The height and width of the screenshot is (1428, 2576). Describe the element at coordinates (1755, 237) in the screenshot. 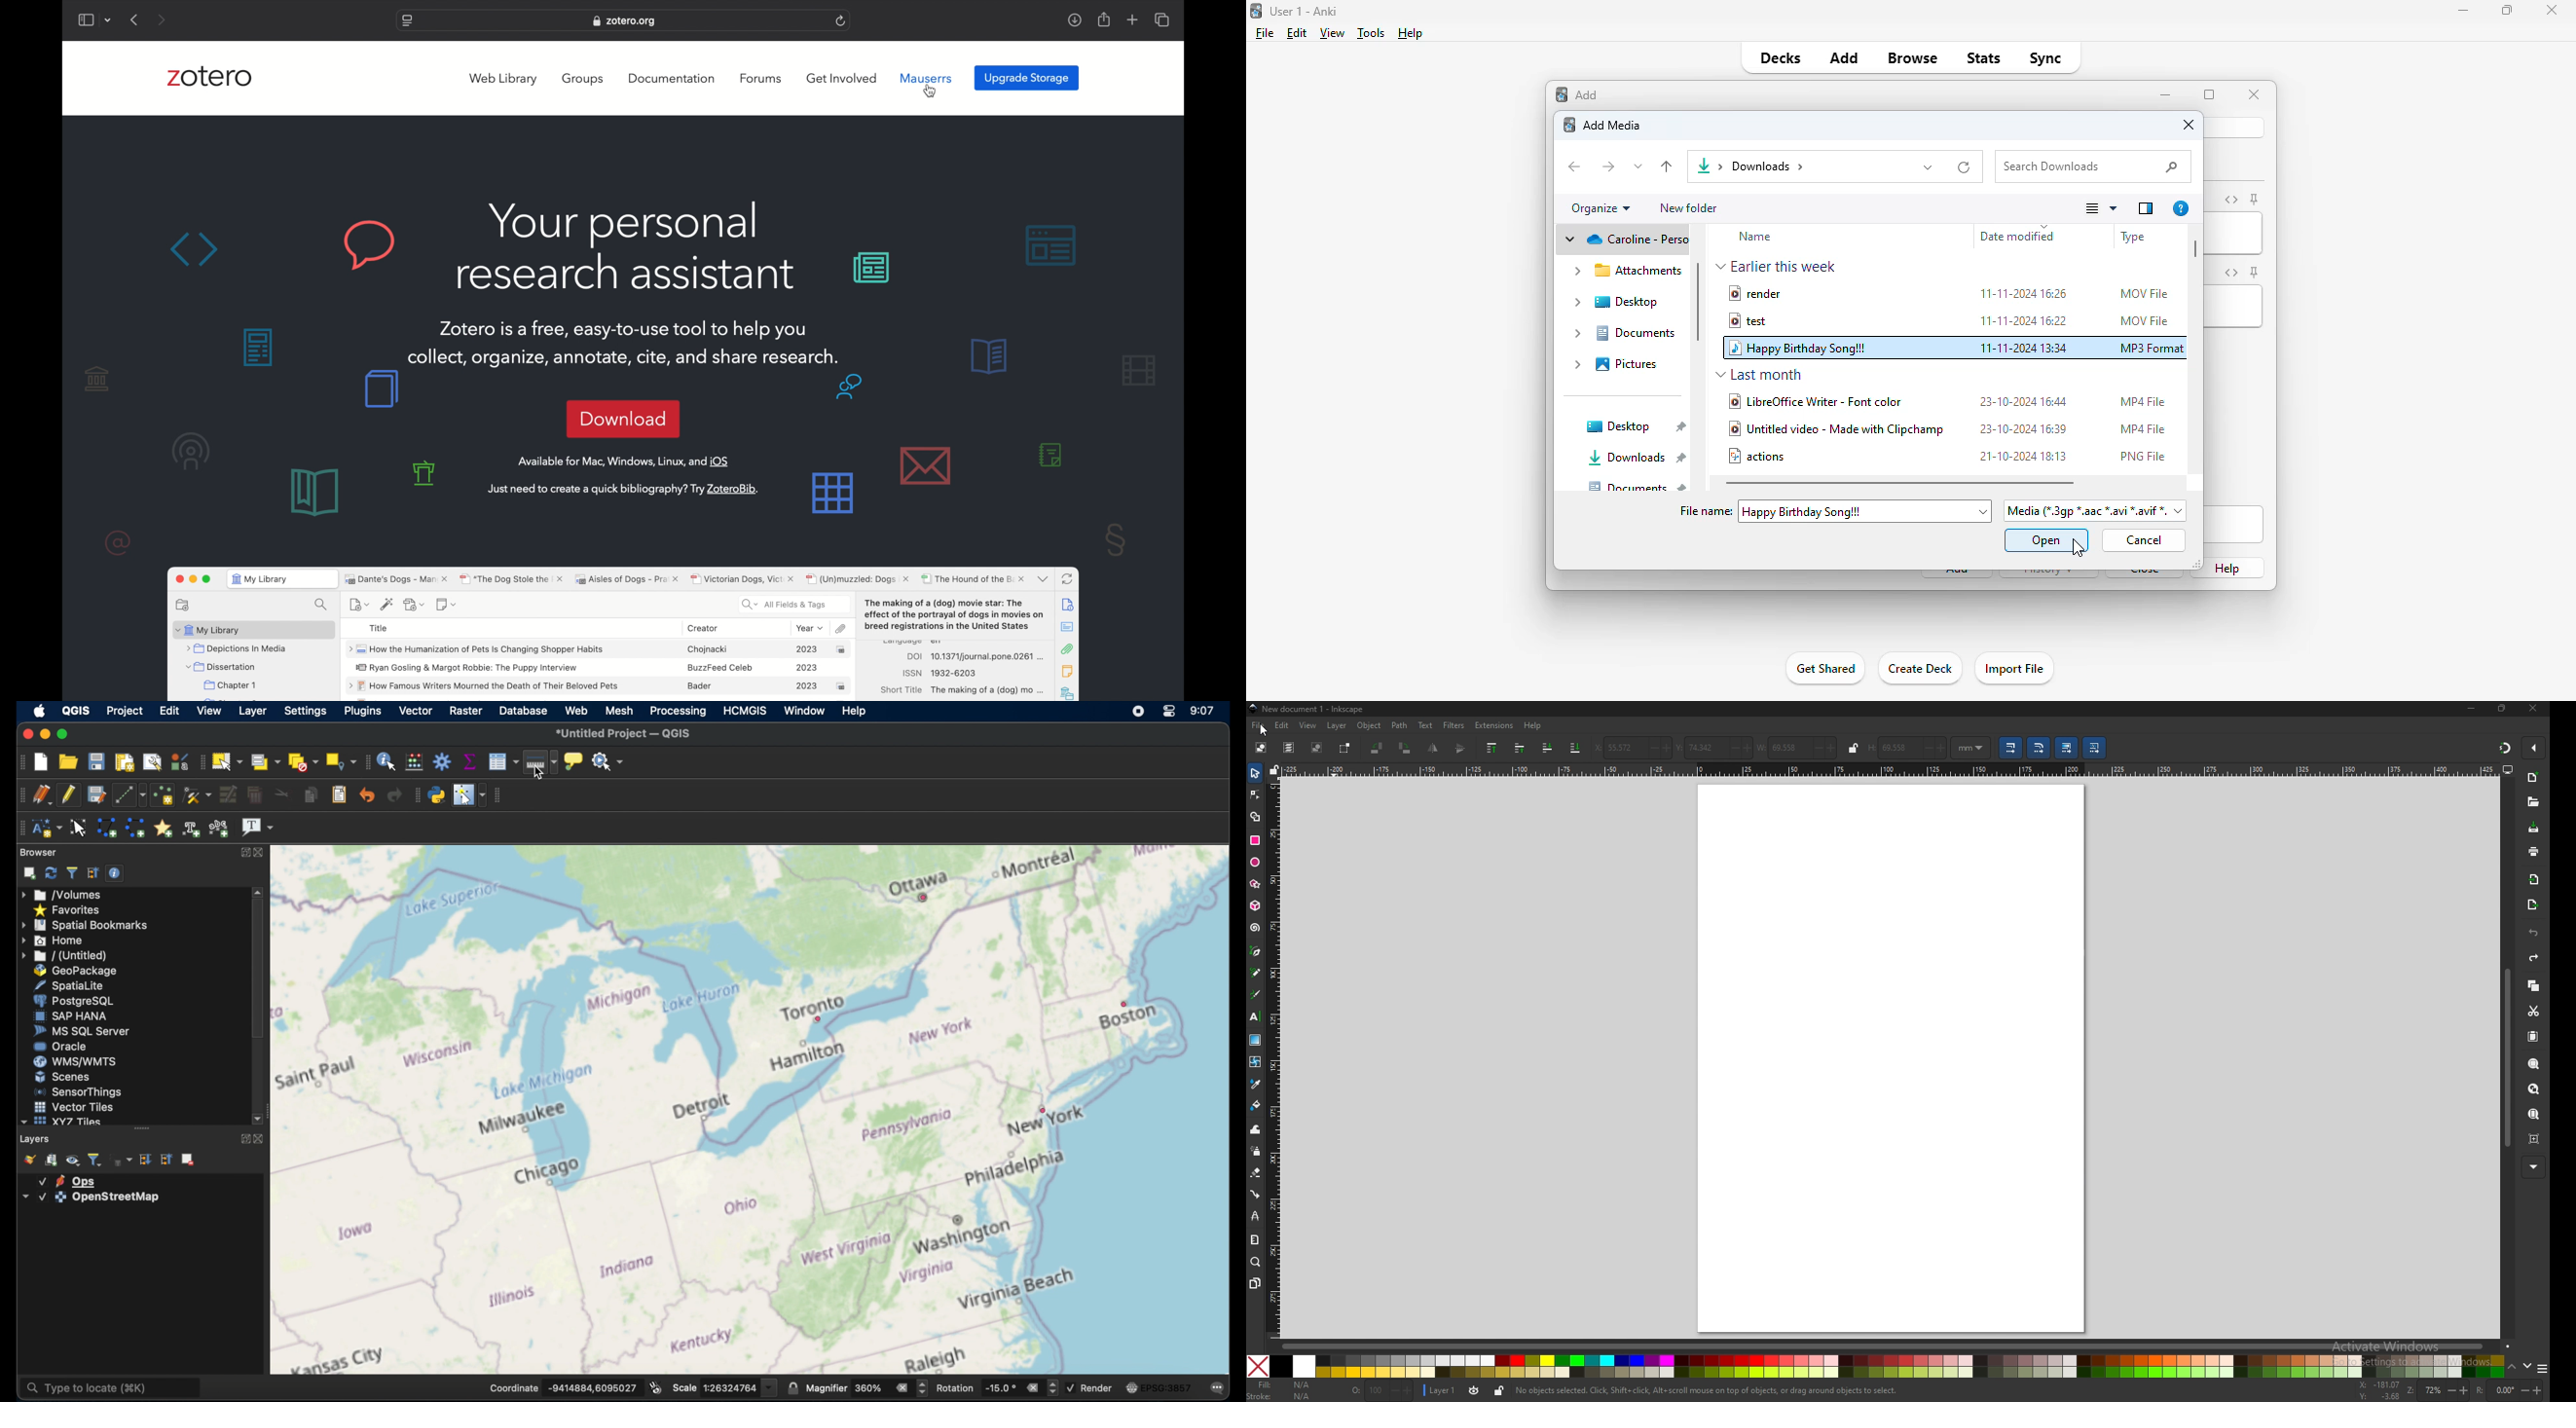

I see `name` at that location.